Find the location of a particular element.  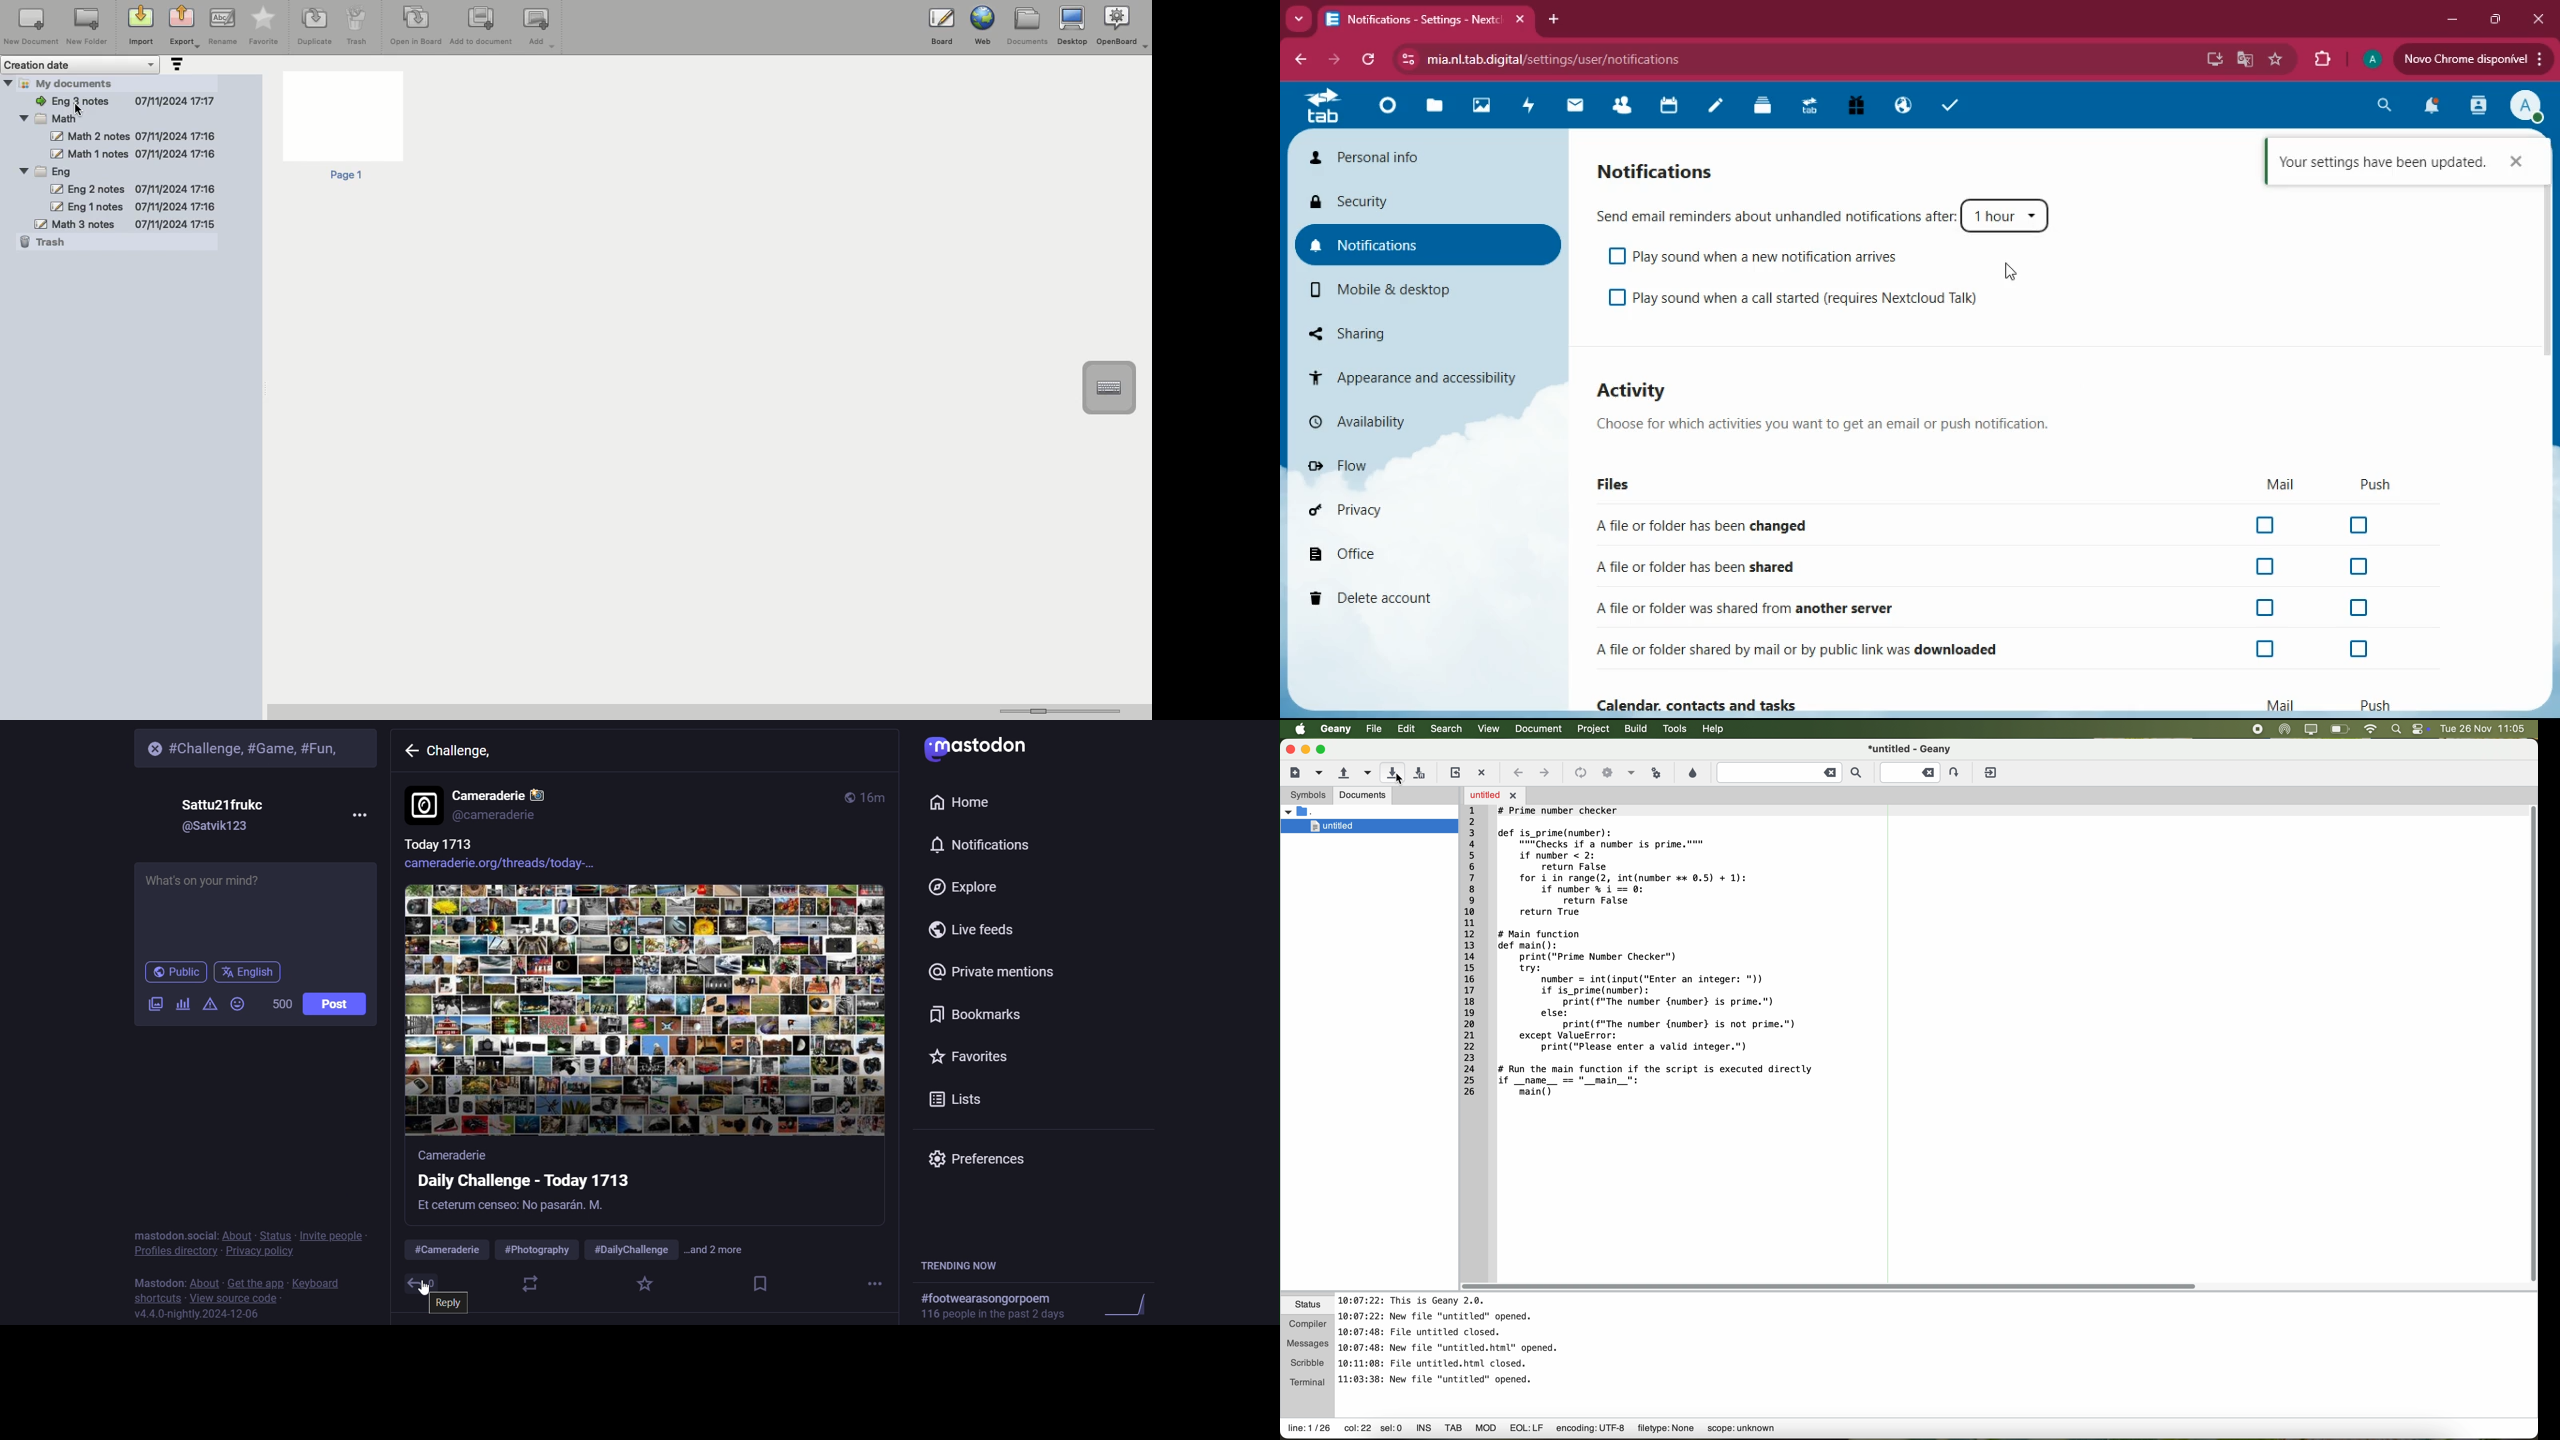

off is located at coordinates (1618, 296).